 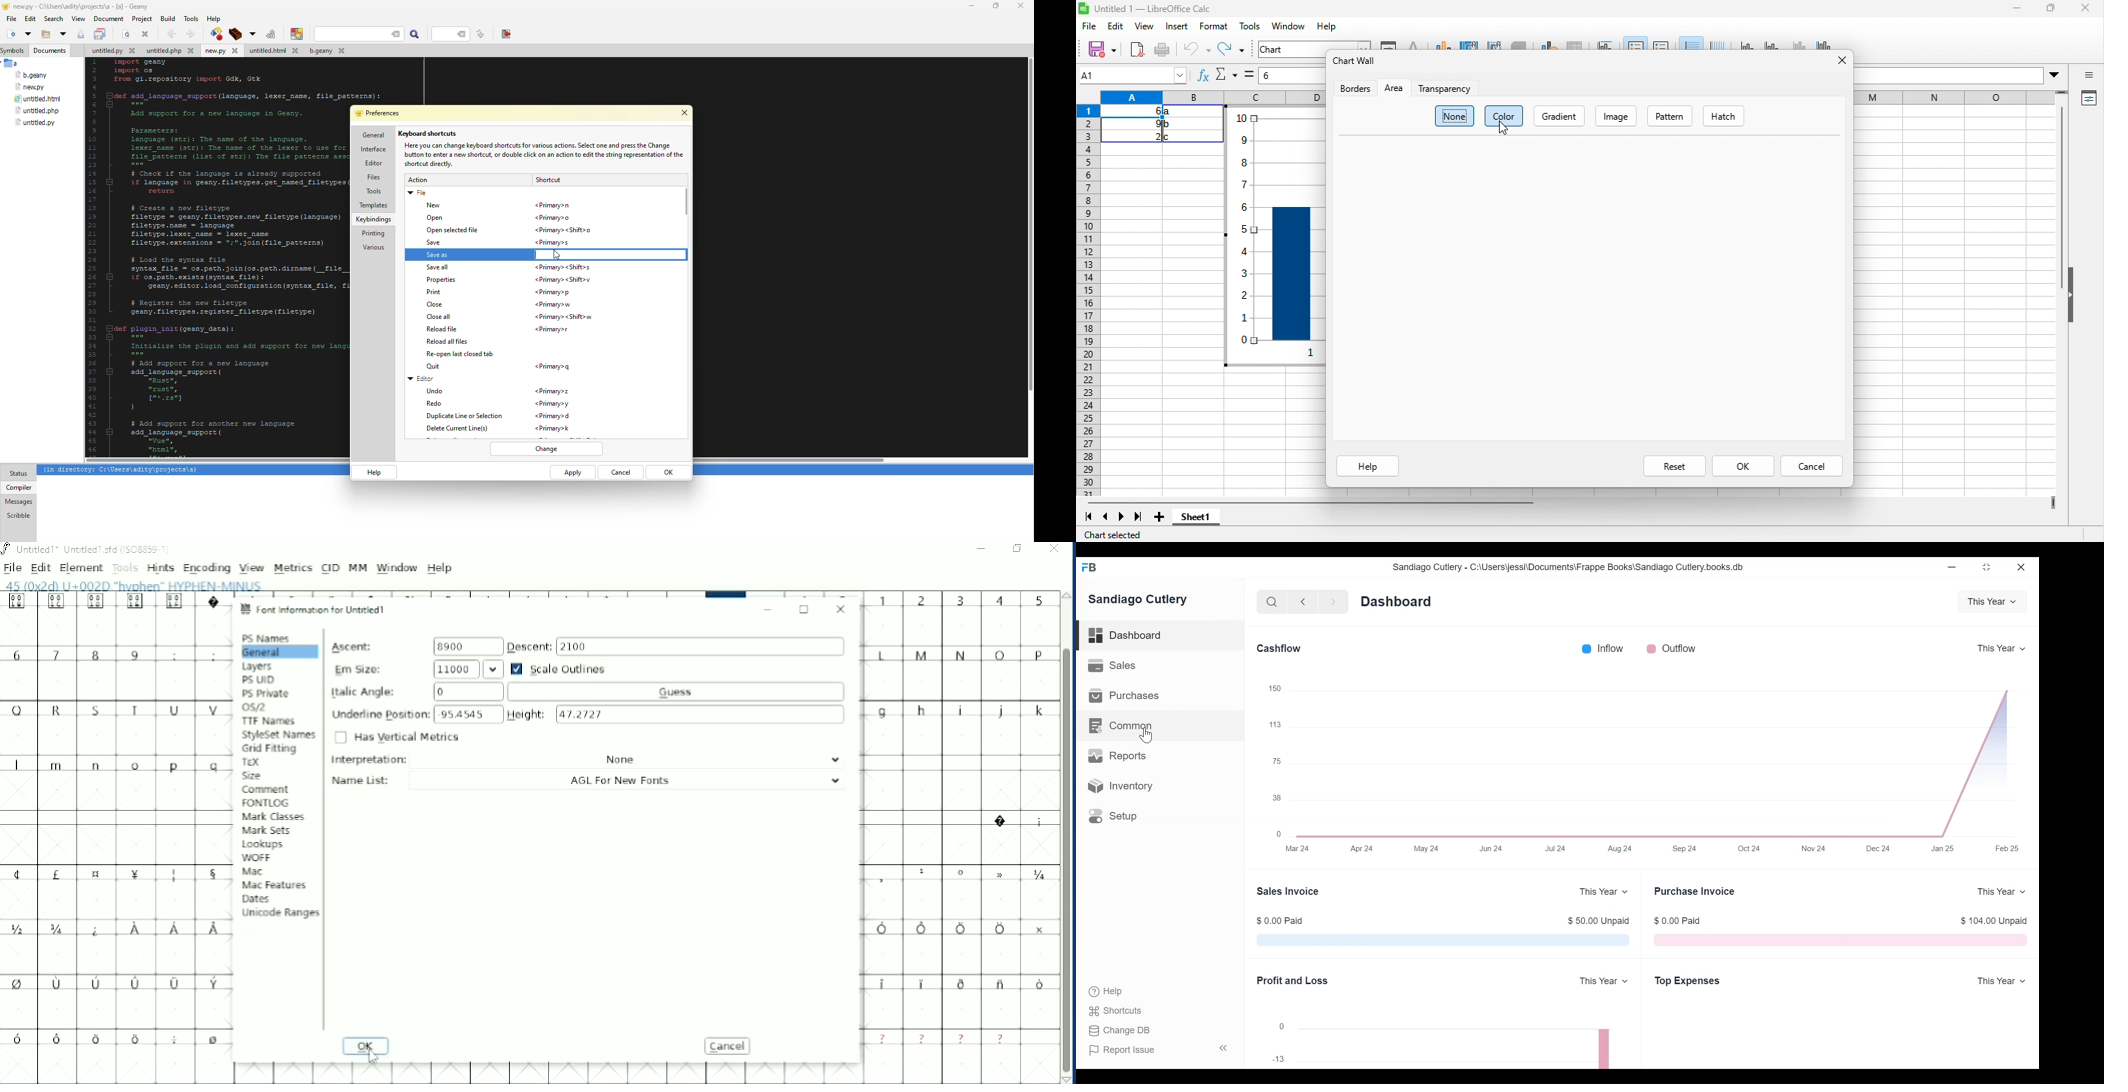 I want to click on Mar 24, so click(x=1296, y=849).